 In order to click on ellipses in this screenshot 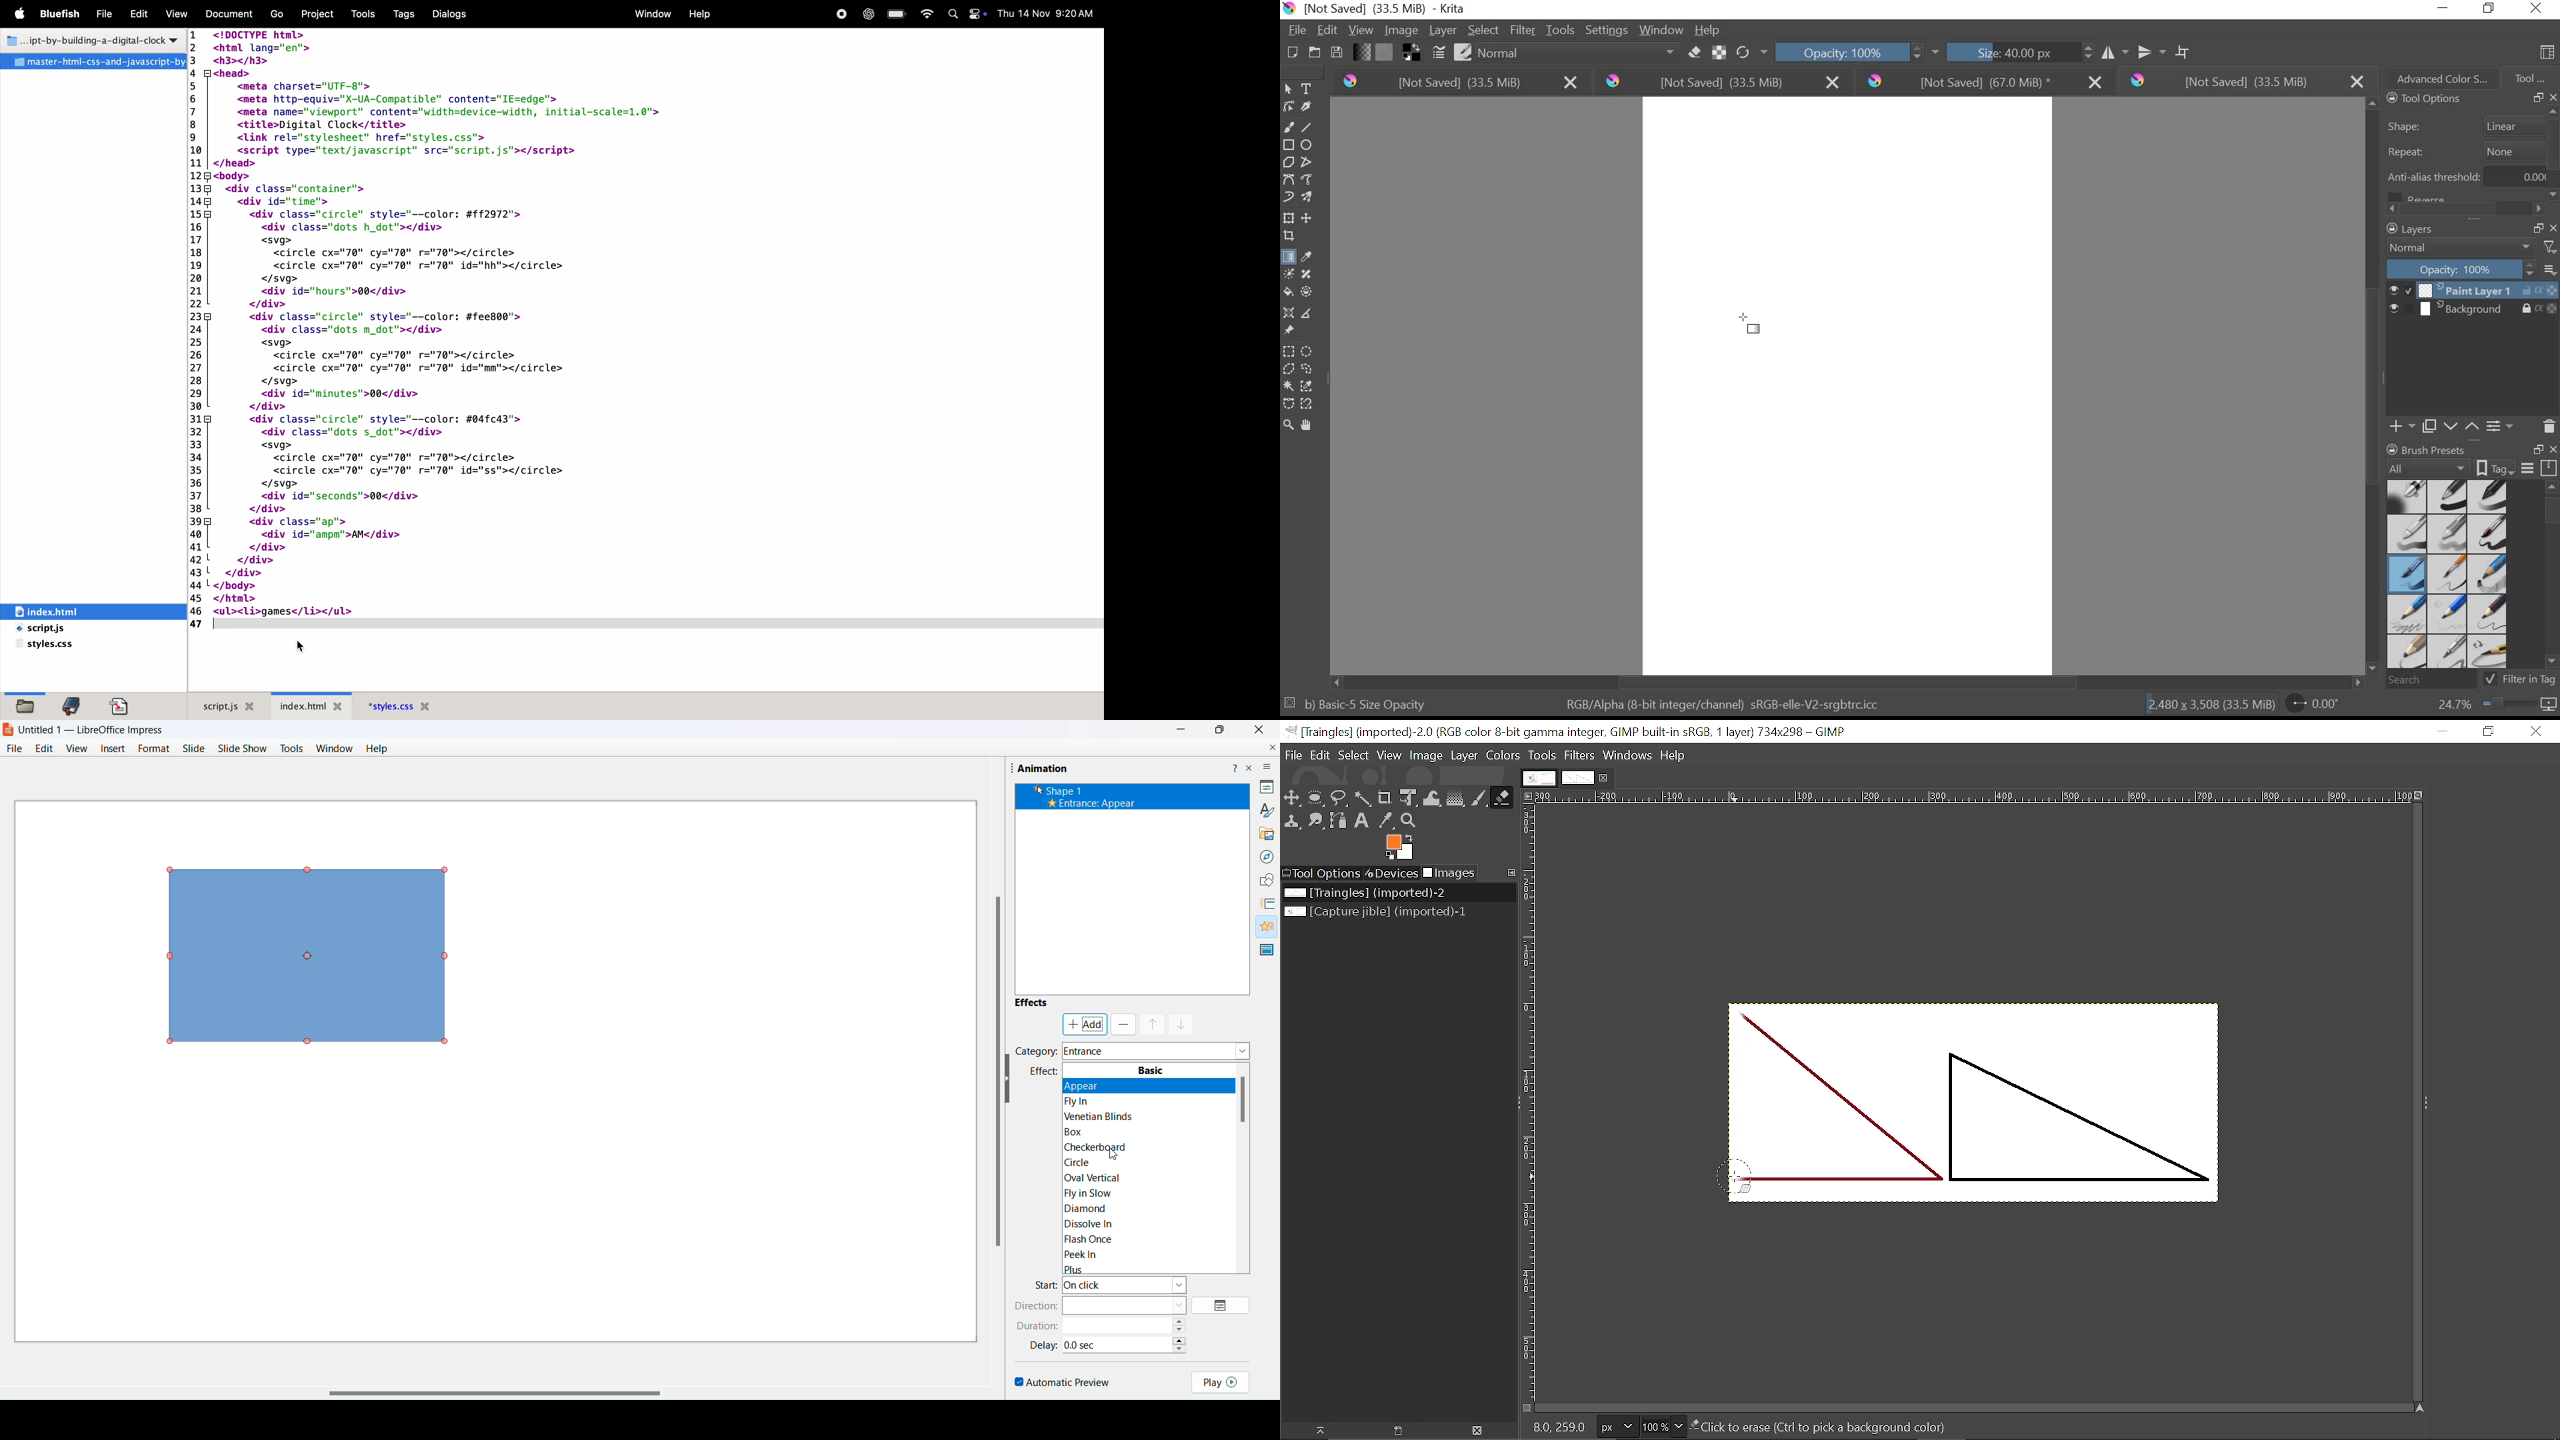, I will do `click(1307, 145)`.